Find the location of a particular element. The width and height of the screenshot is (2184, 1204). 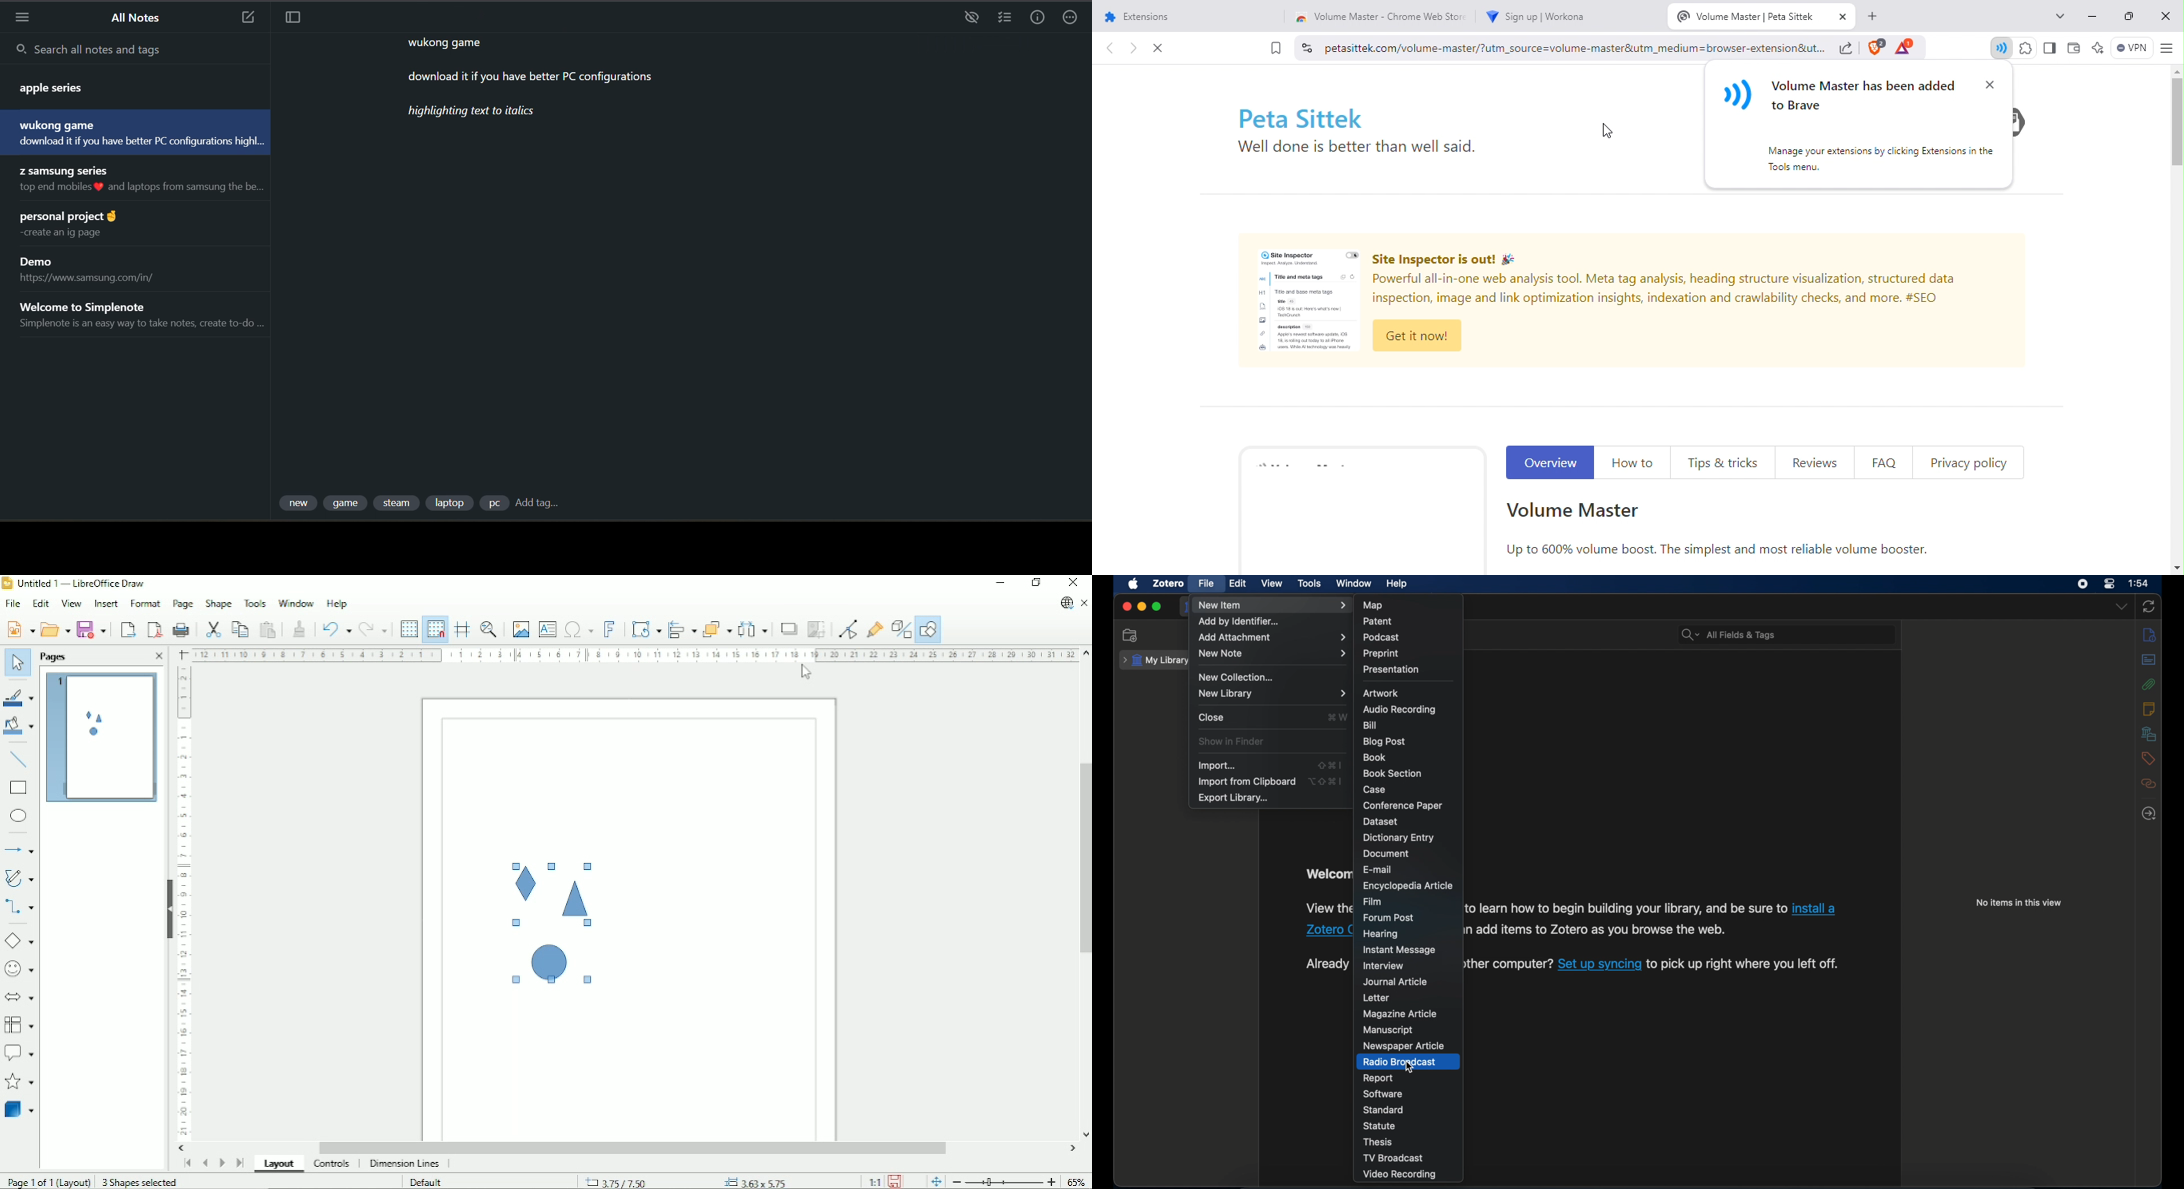

markdown/edit view is located at coordinates (971, 17).